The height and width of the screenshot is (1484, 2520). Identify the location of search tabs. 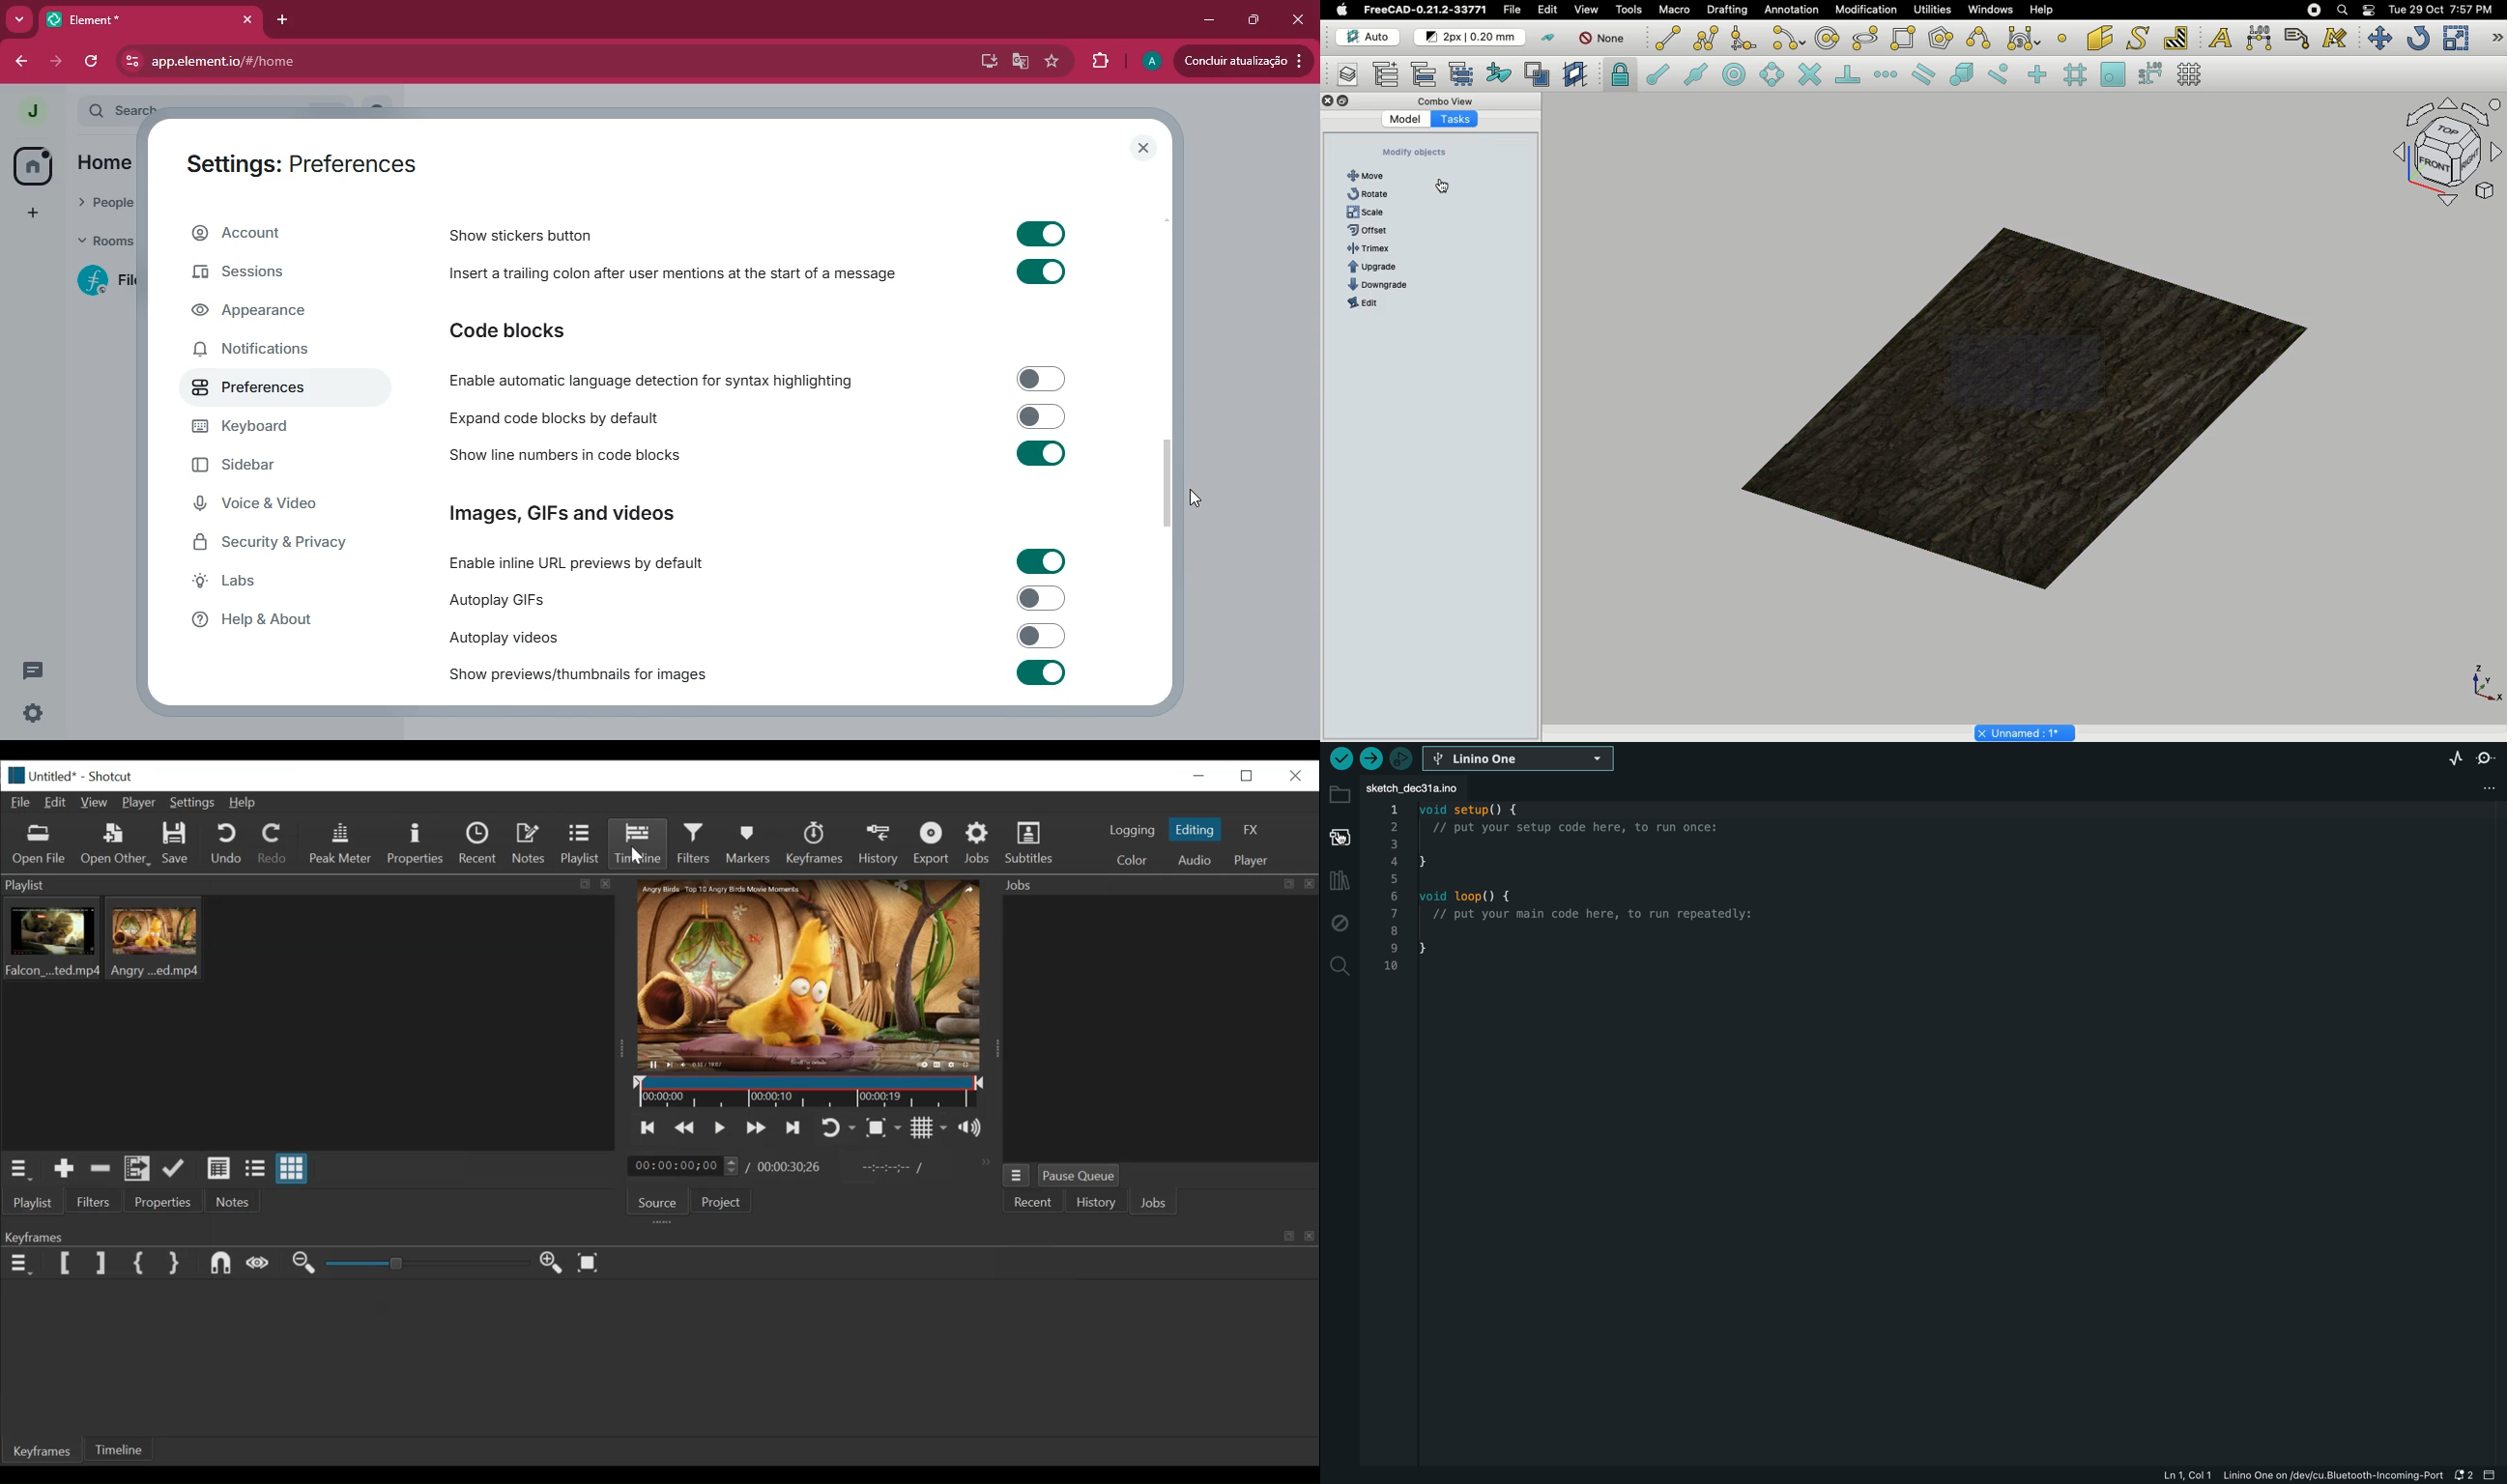
(20, 21).